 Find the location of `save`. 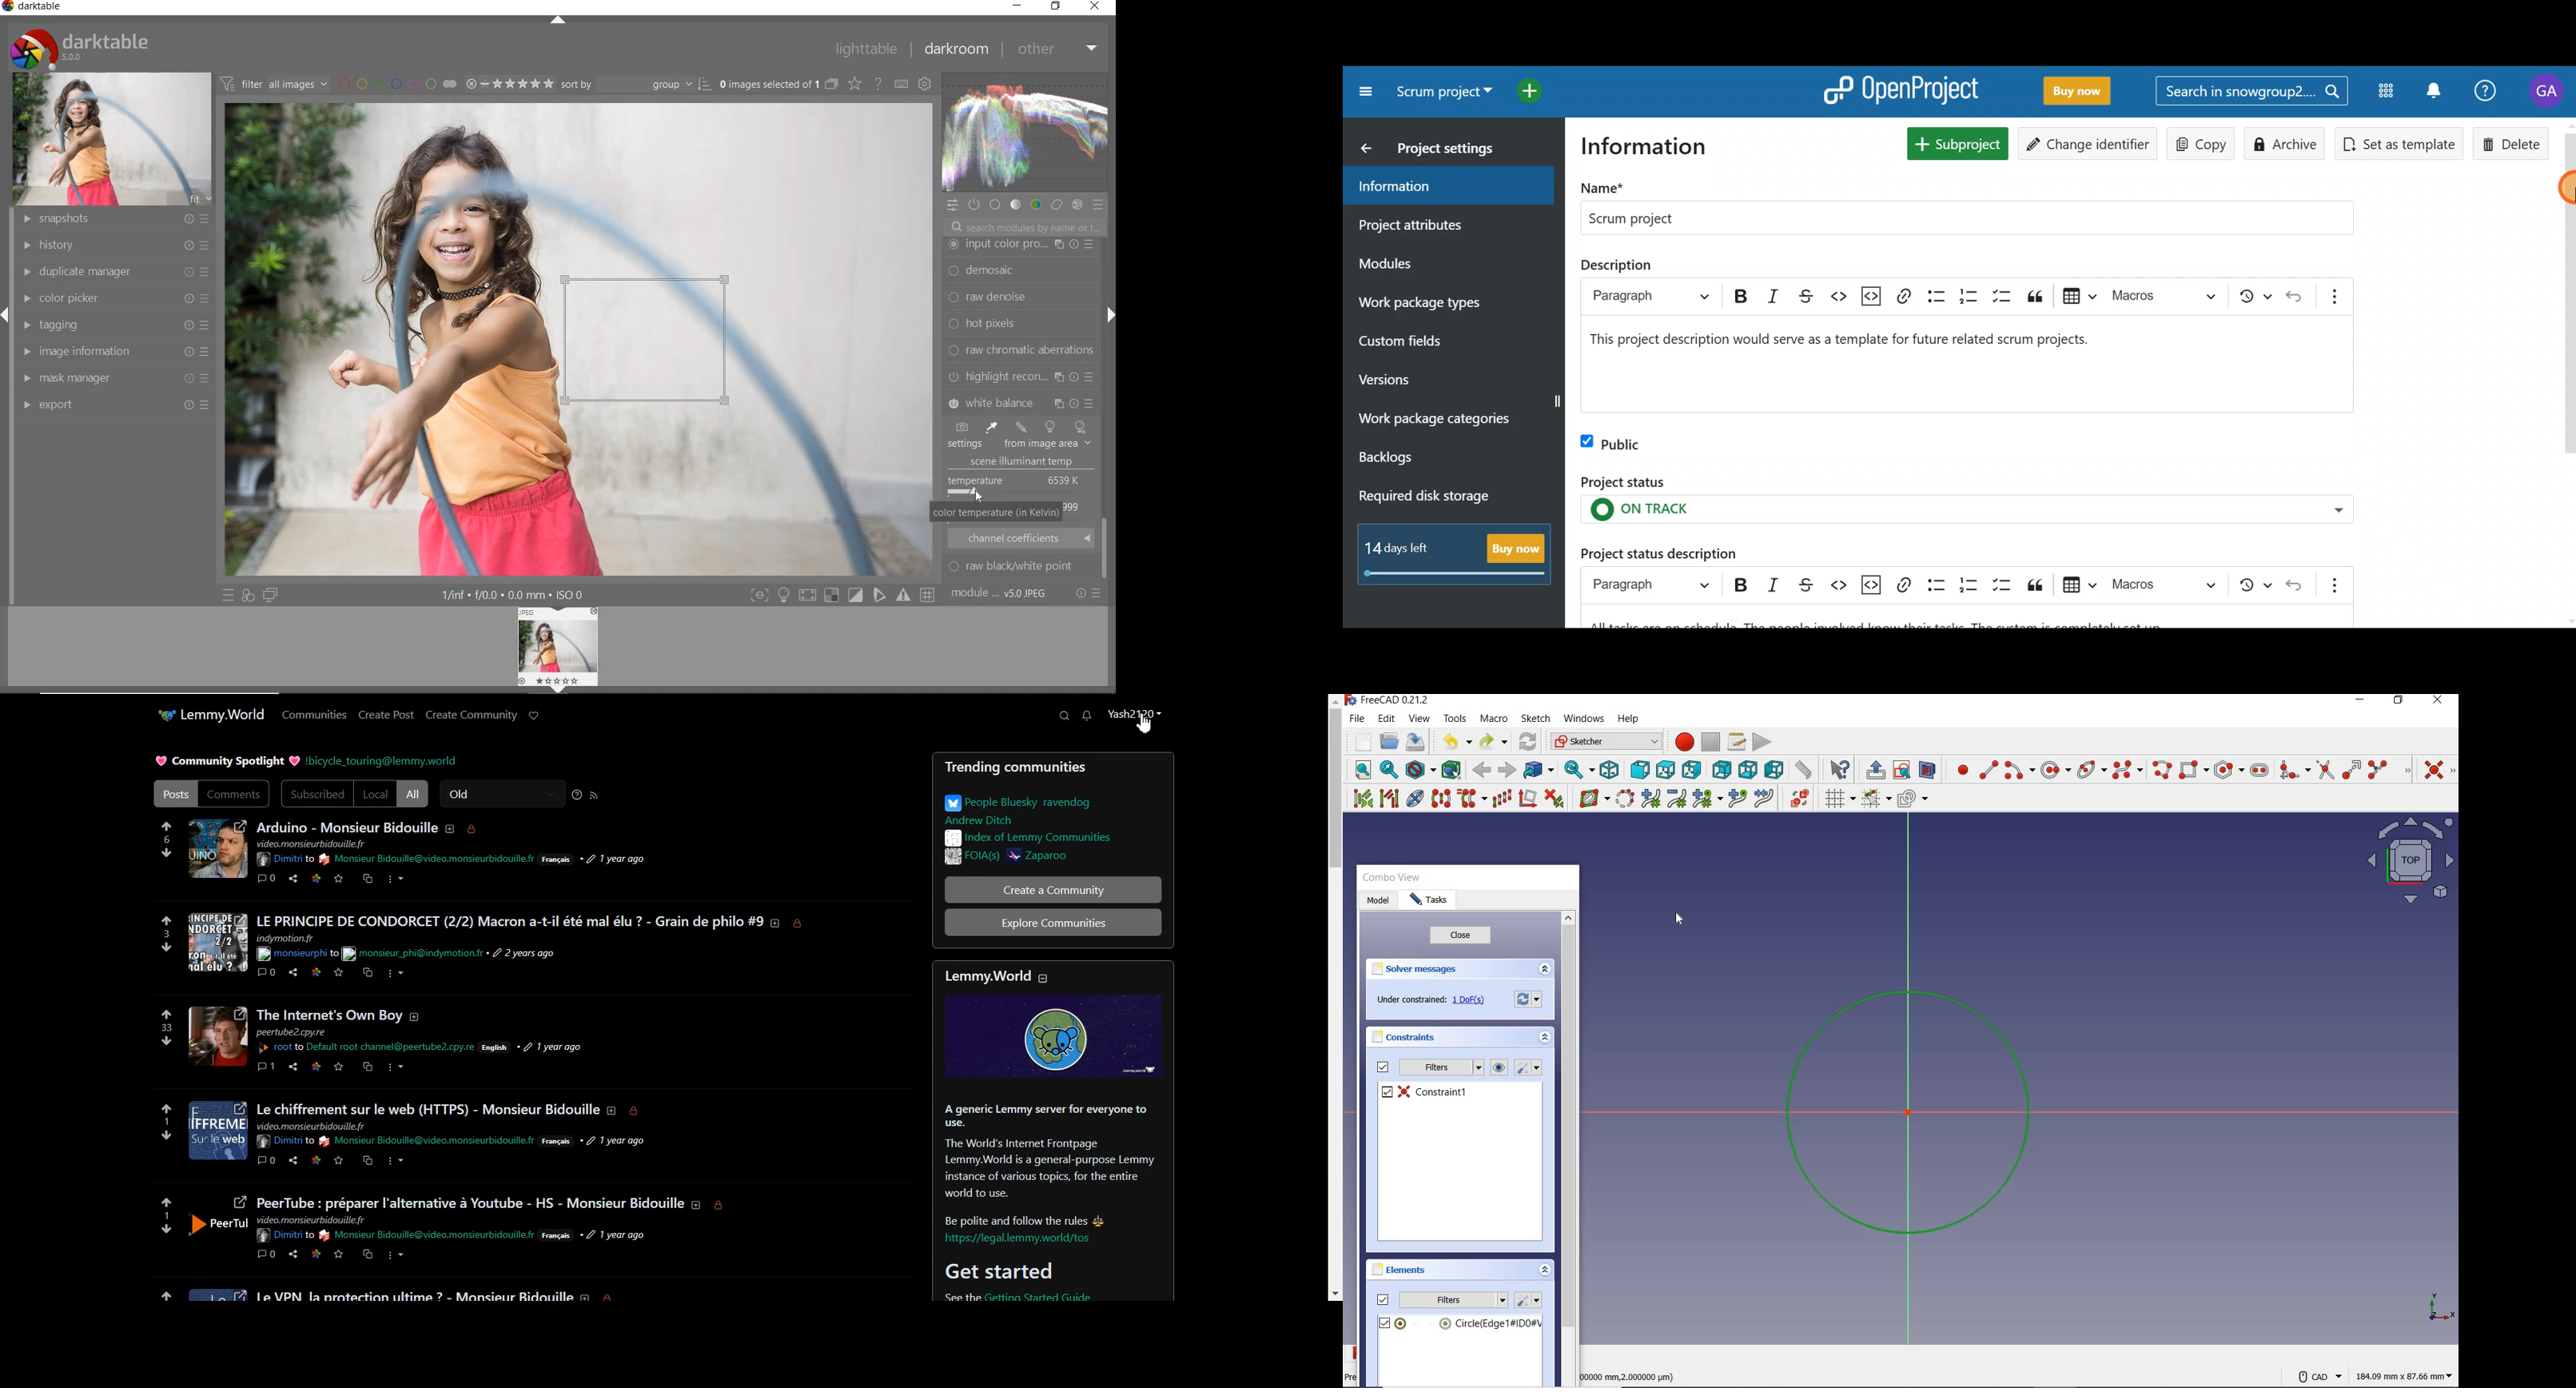

save is located at coordinates (339, 1162).